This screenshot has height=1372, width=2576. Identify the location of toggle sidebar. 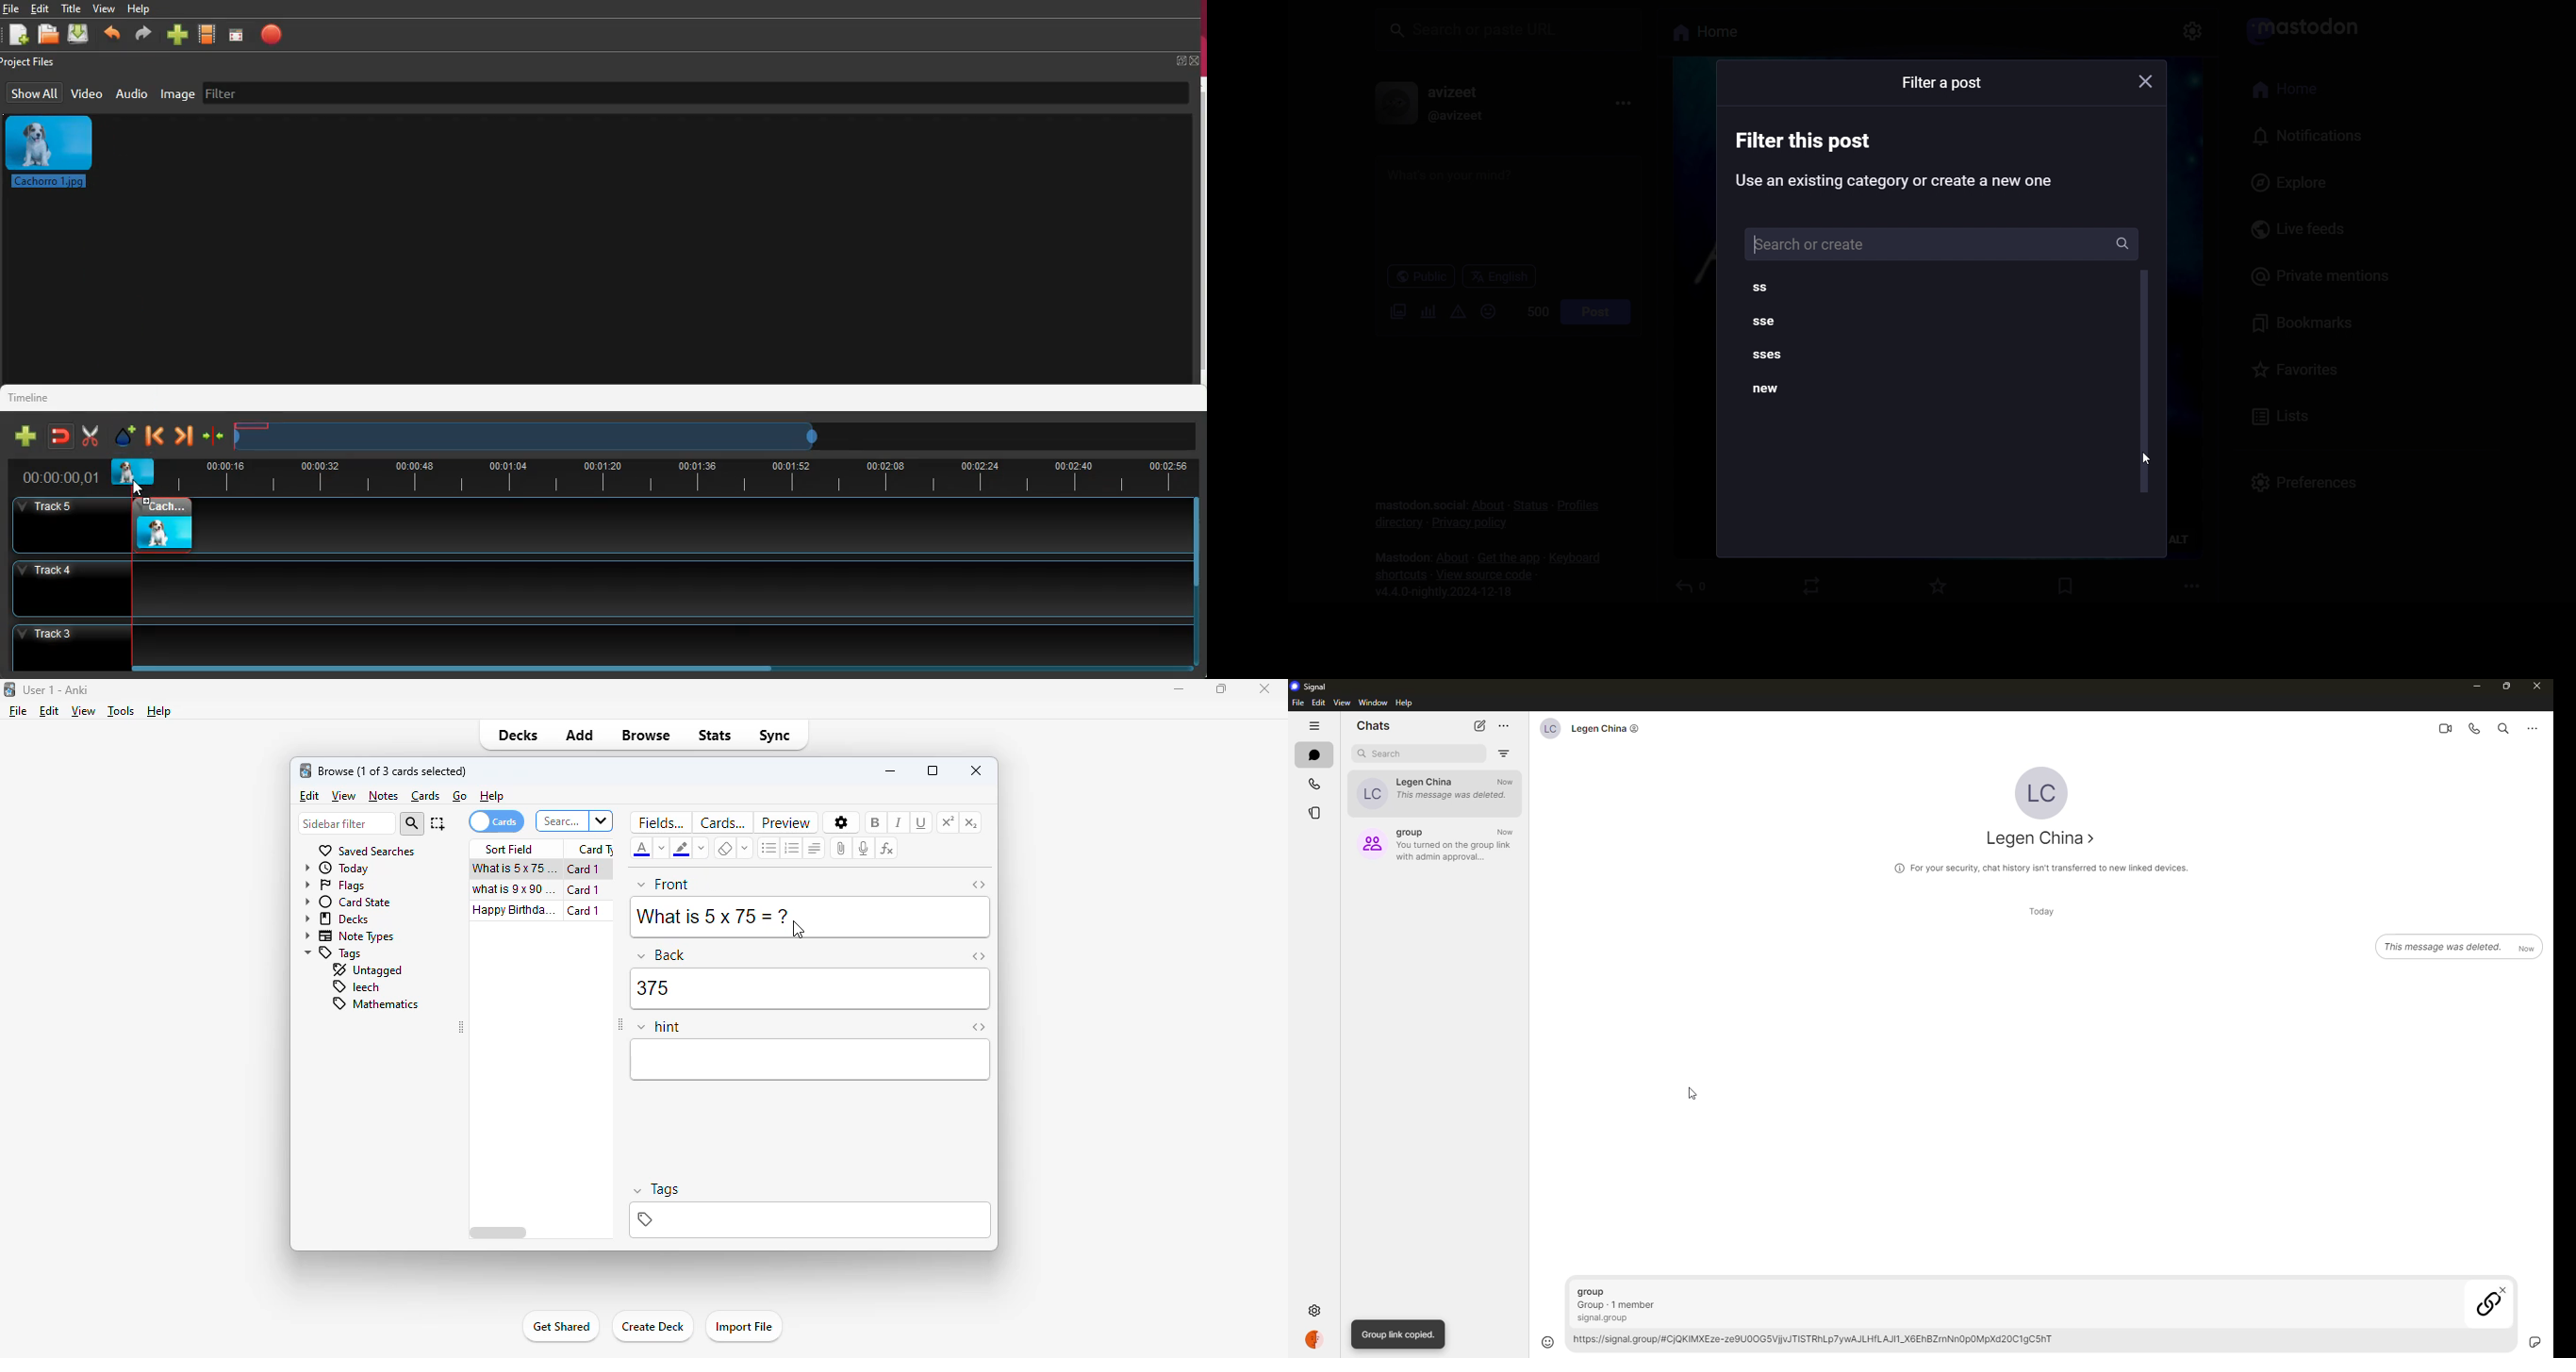
(619, 1025).